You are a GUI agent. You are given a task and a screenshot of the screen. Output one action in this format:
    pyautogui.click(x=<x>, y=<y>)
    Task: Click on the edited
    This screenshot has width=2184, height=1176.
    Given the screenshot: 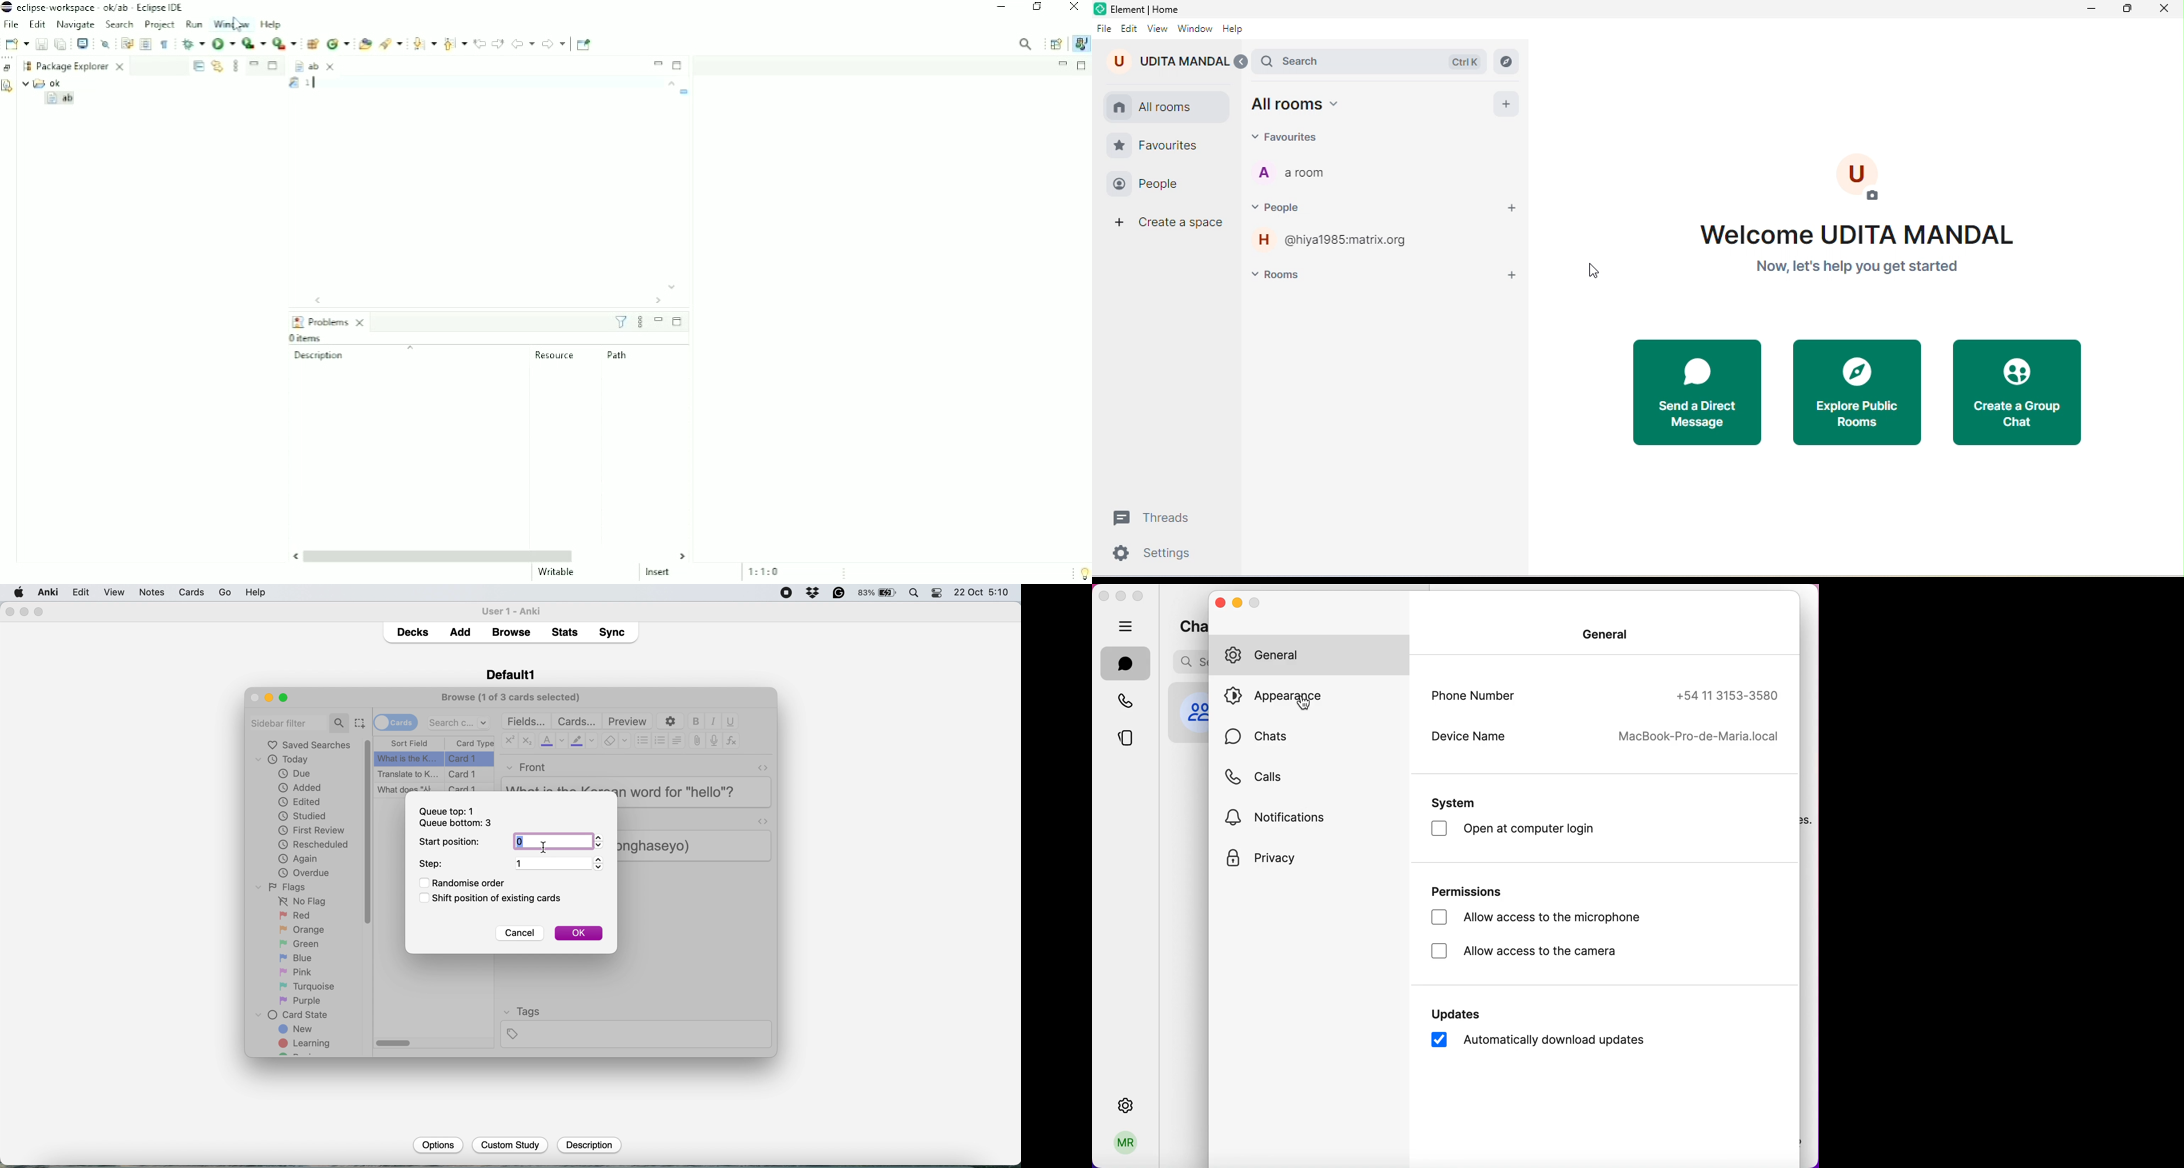 What is the action you would take?
    pyautogui.click(x=300, y=802)
    